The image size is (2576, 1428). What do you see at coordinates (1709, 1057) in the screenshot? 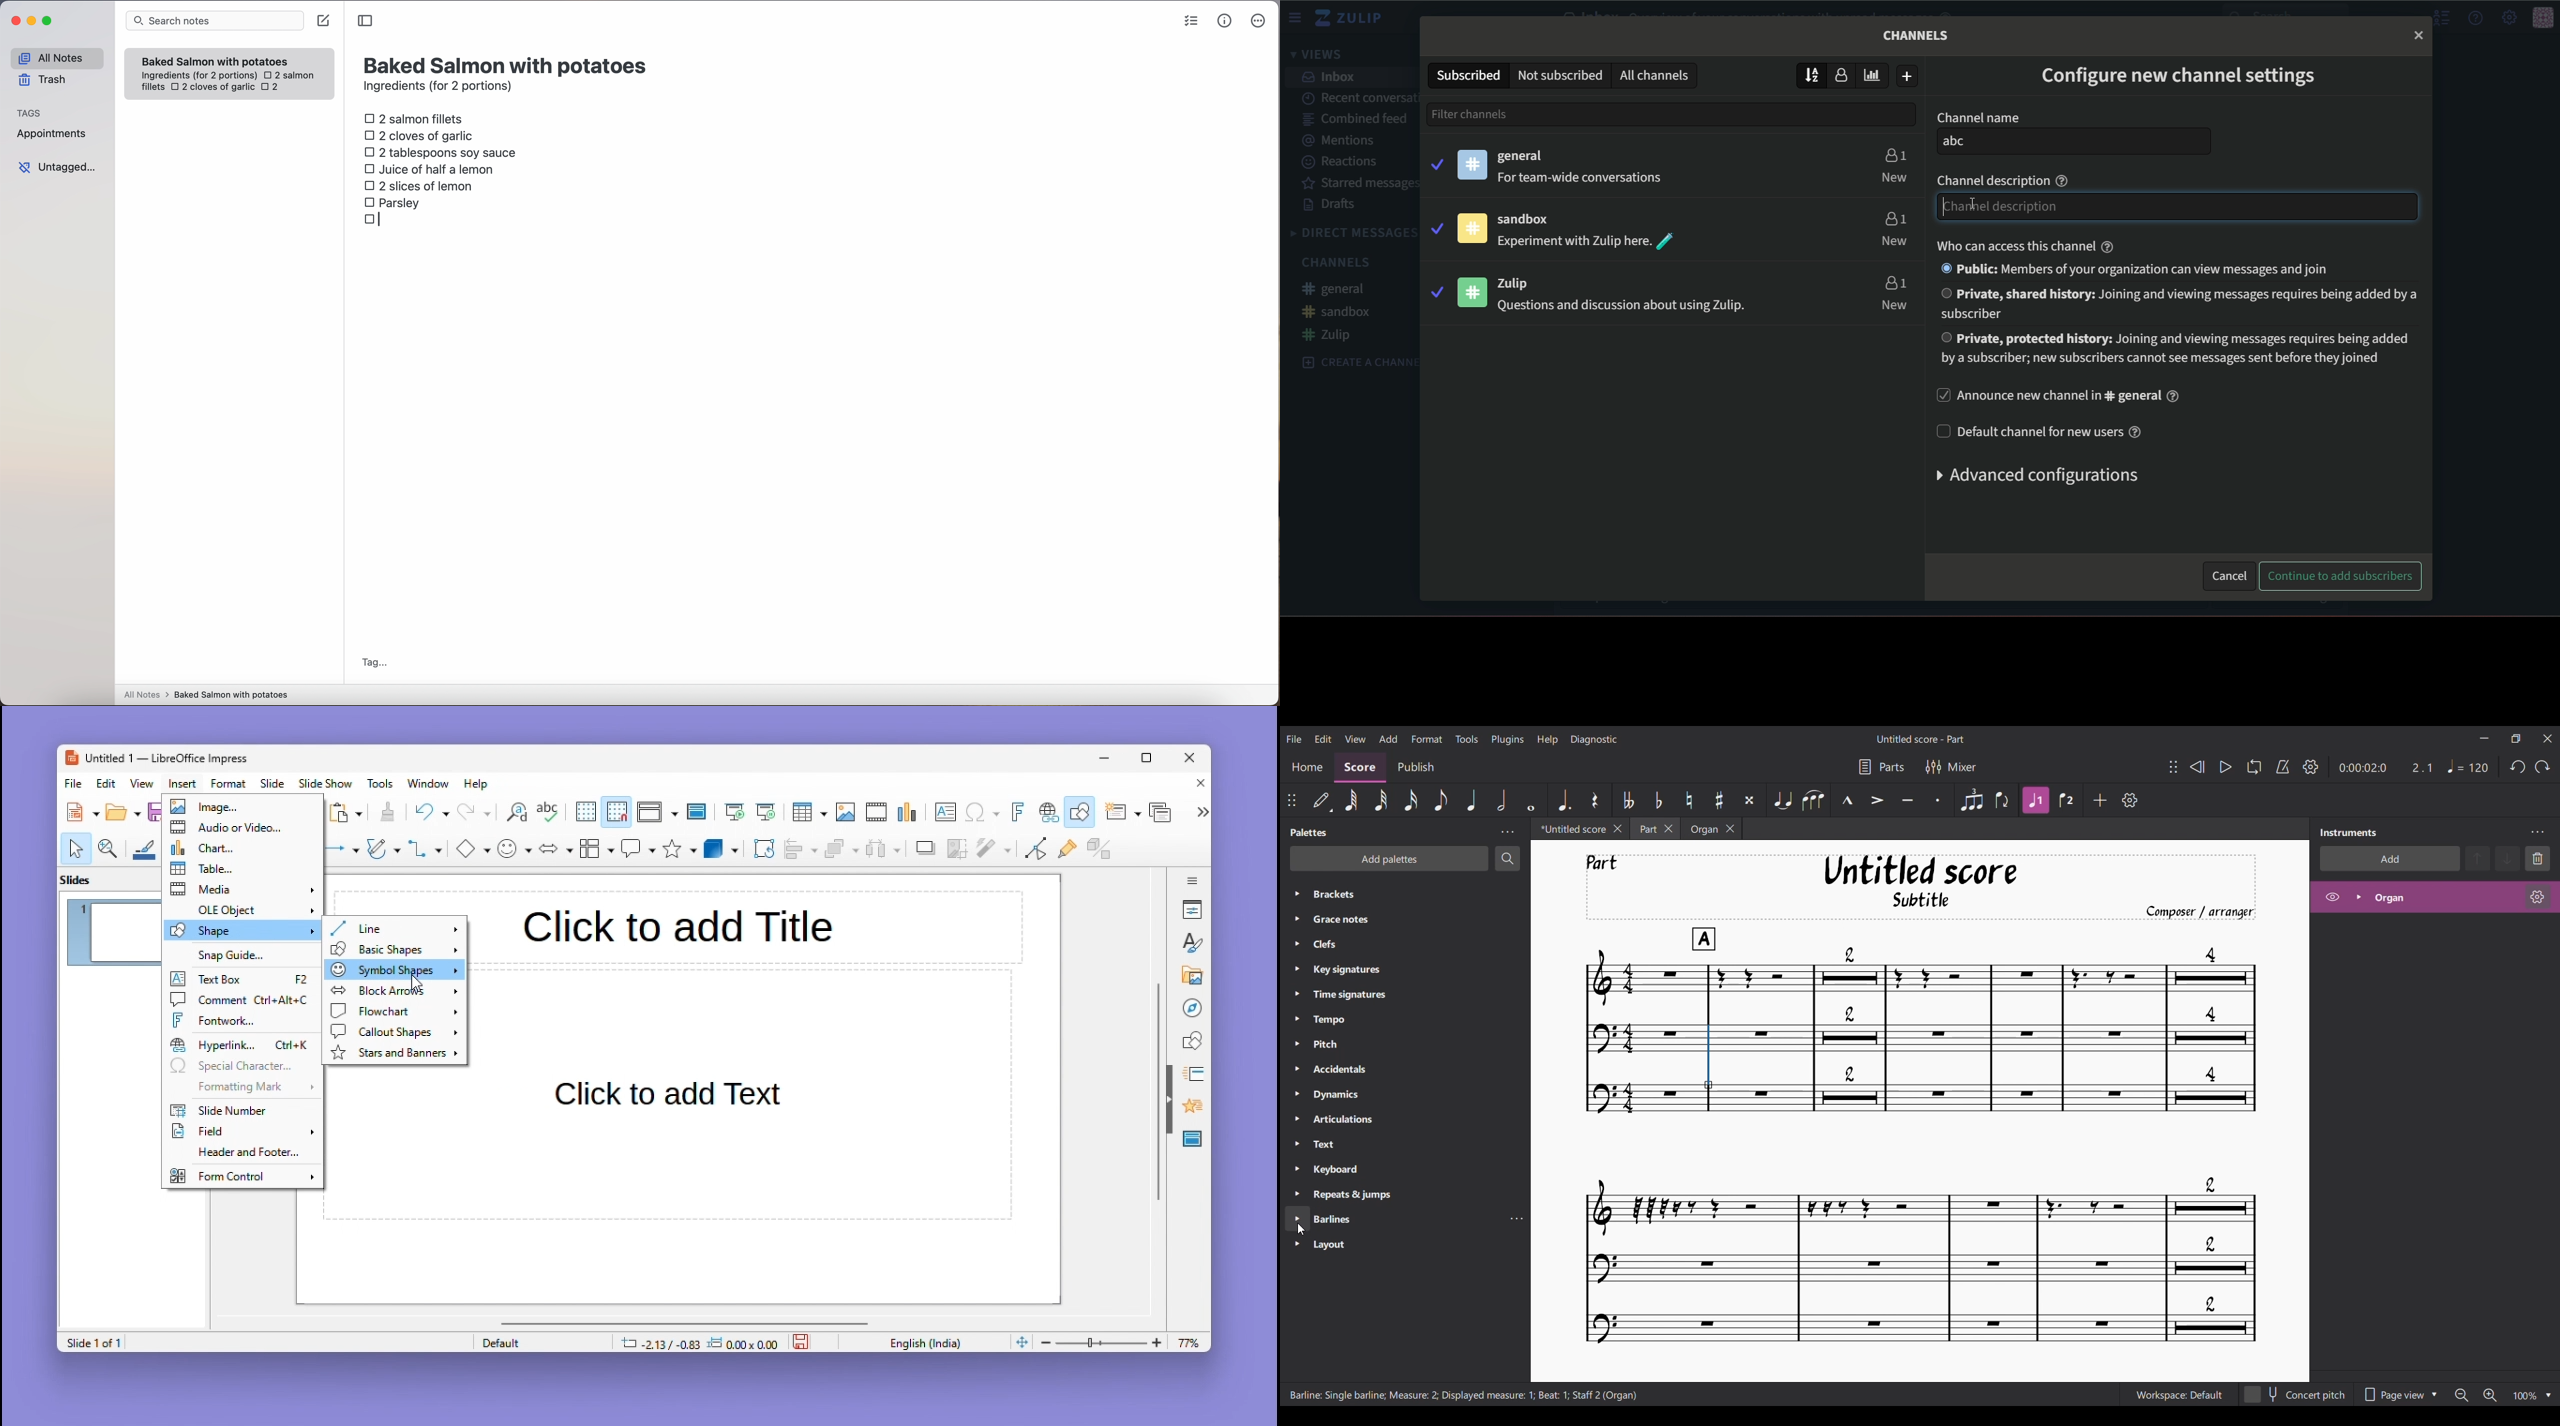
I see `Selected bar line highlighted` at bounding box center [1709, 1057].